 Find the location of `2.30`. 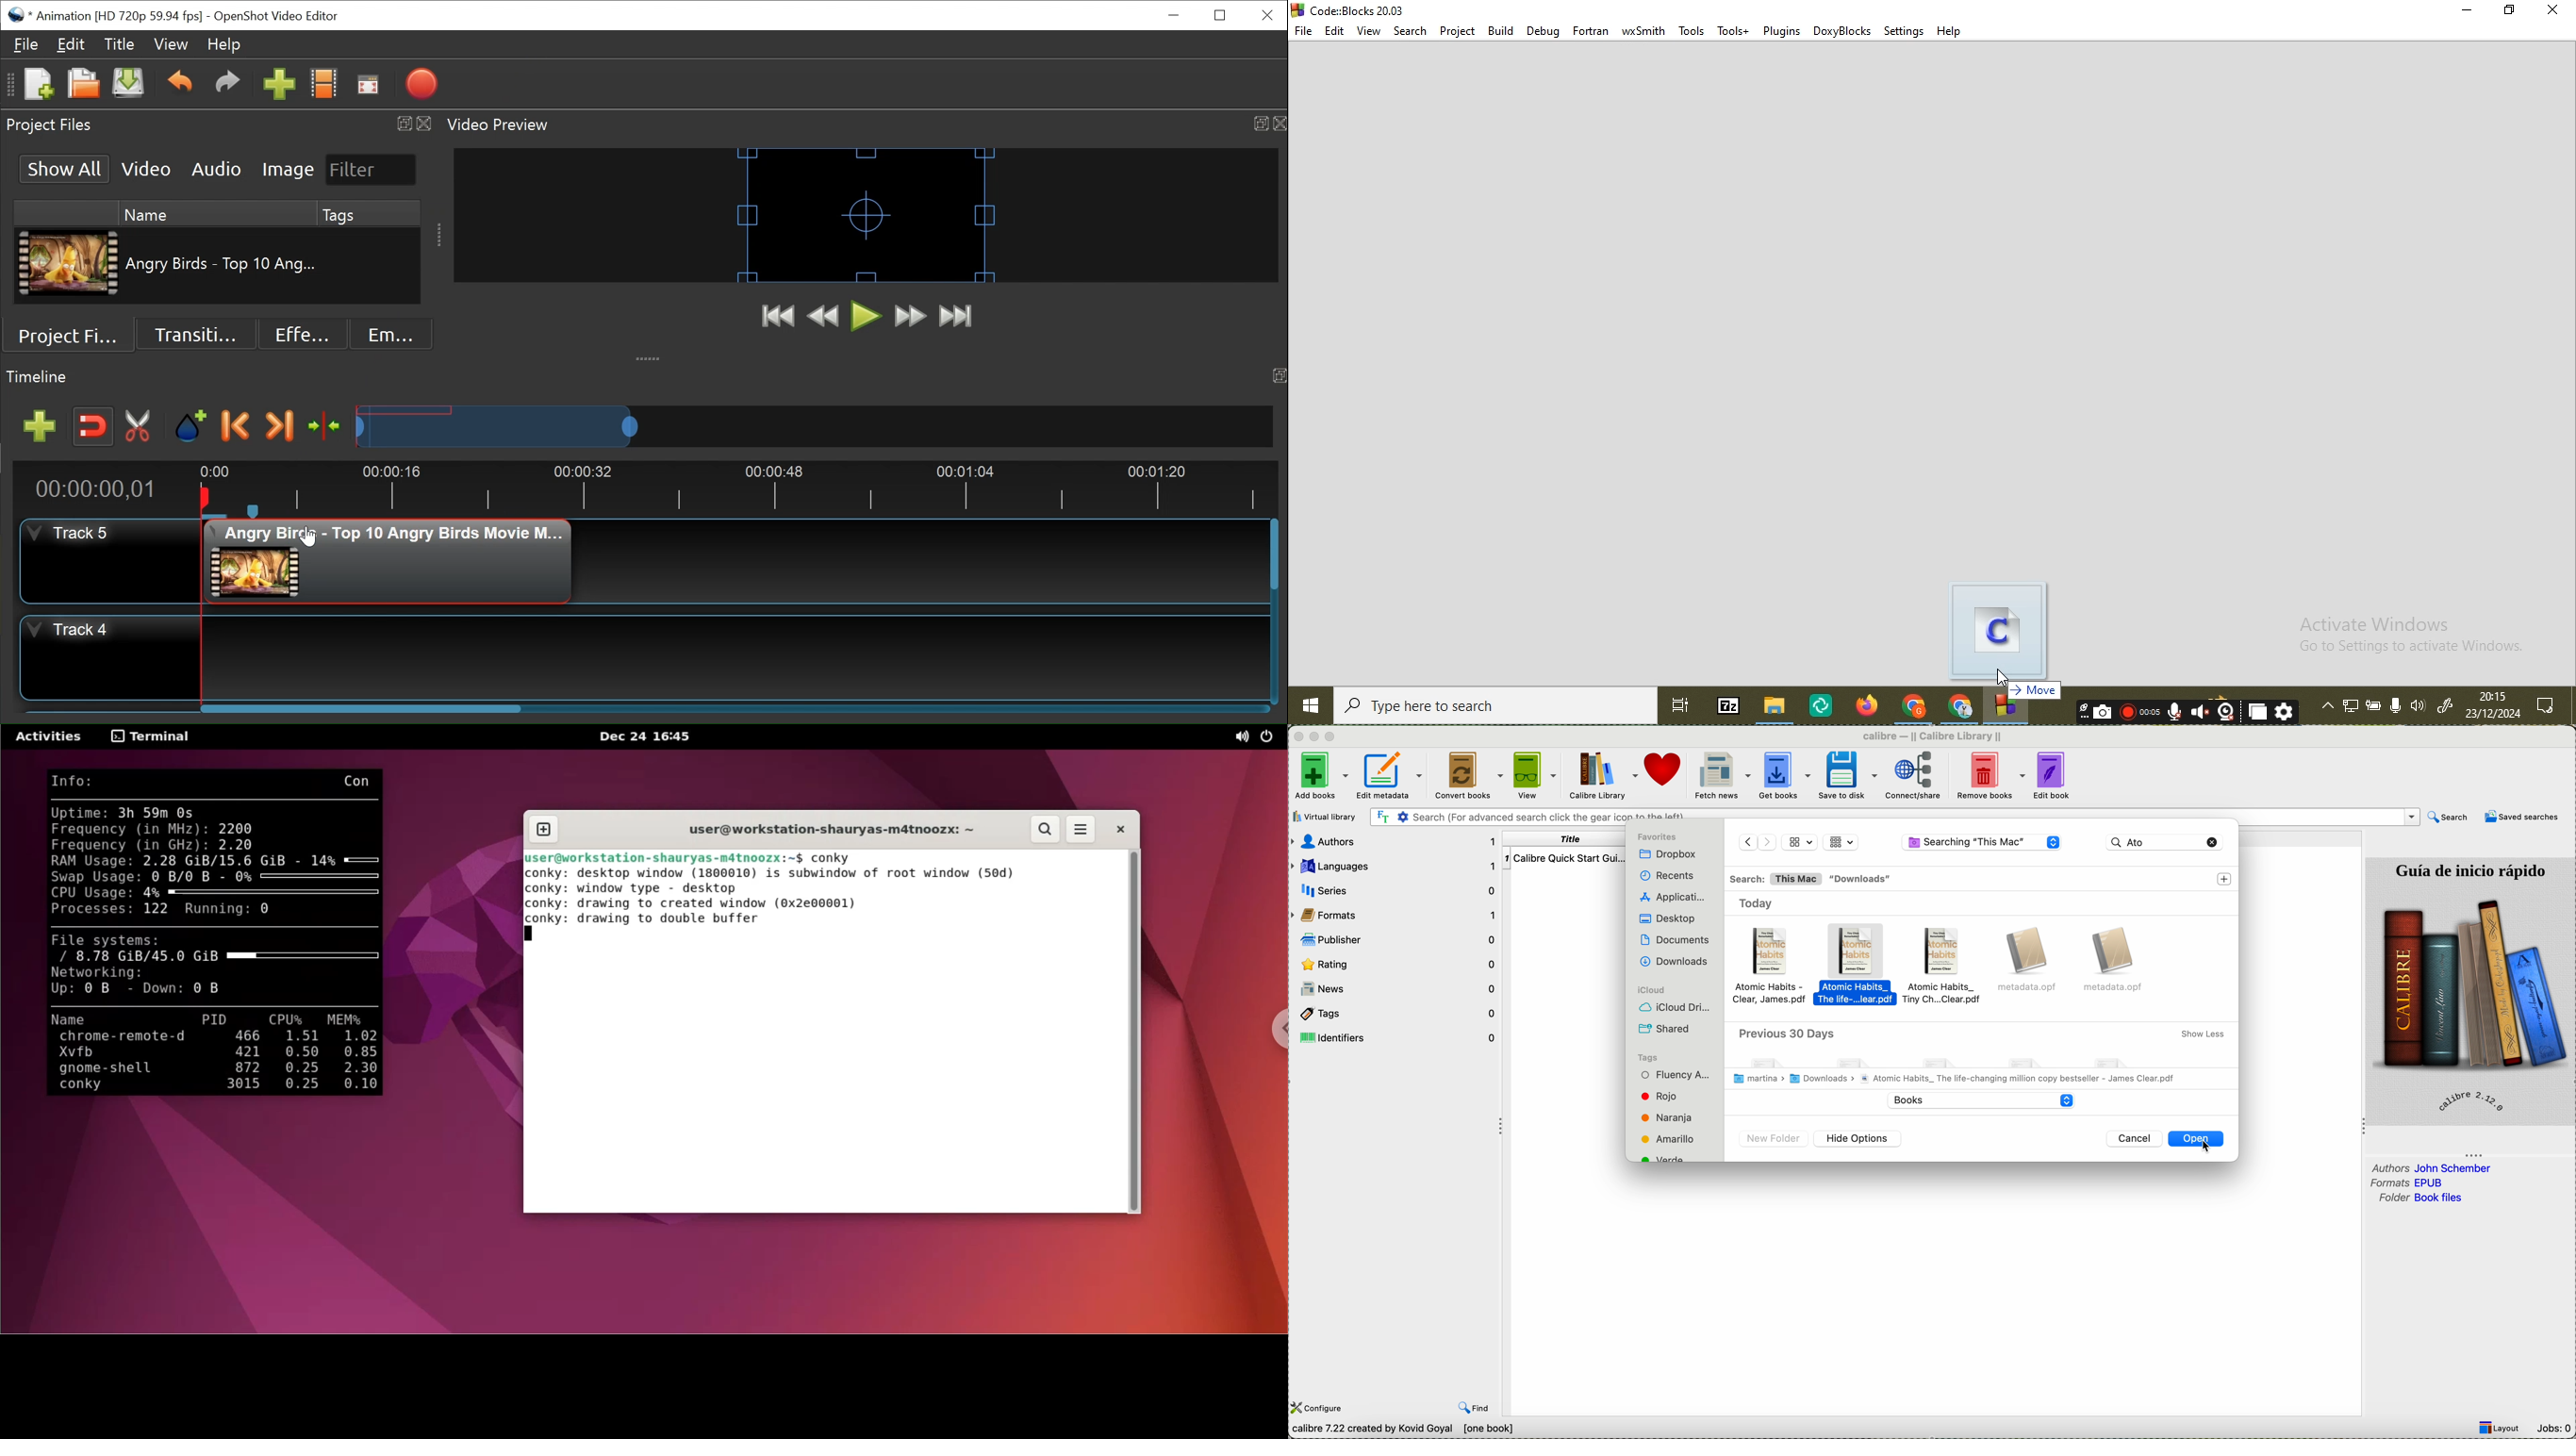

2.30 is located at coordinates (356, 1070).